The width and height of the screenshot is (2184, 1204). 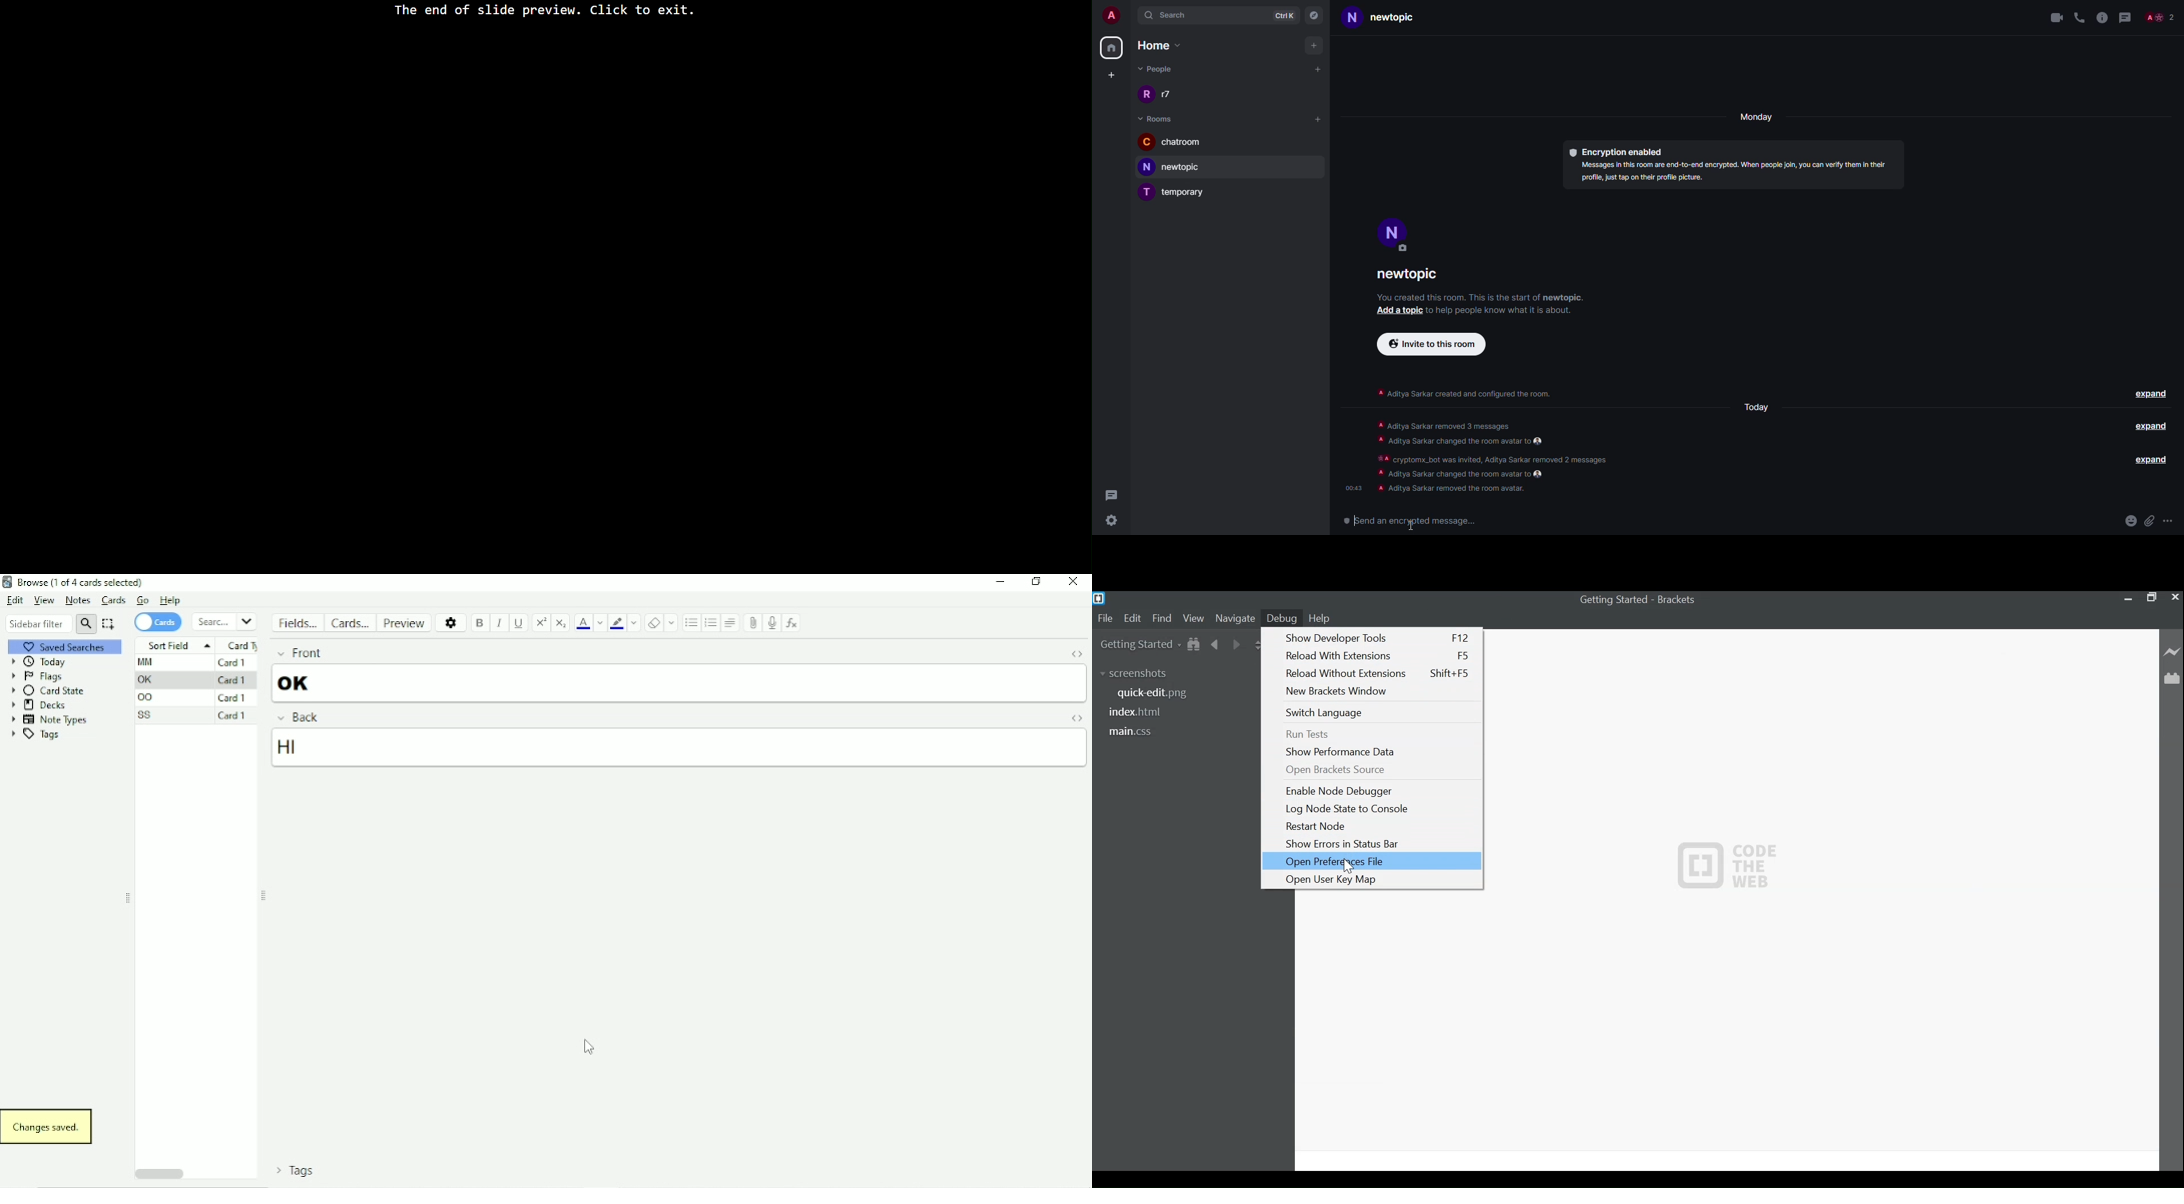 I want to click on attach, so click(x=2150, y=522).